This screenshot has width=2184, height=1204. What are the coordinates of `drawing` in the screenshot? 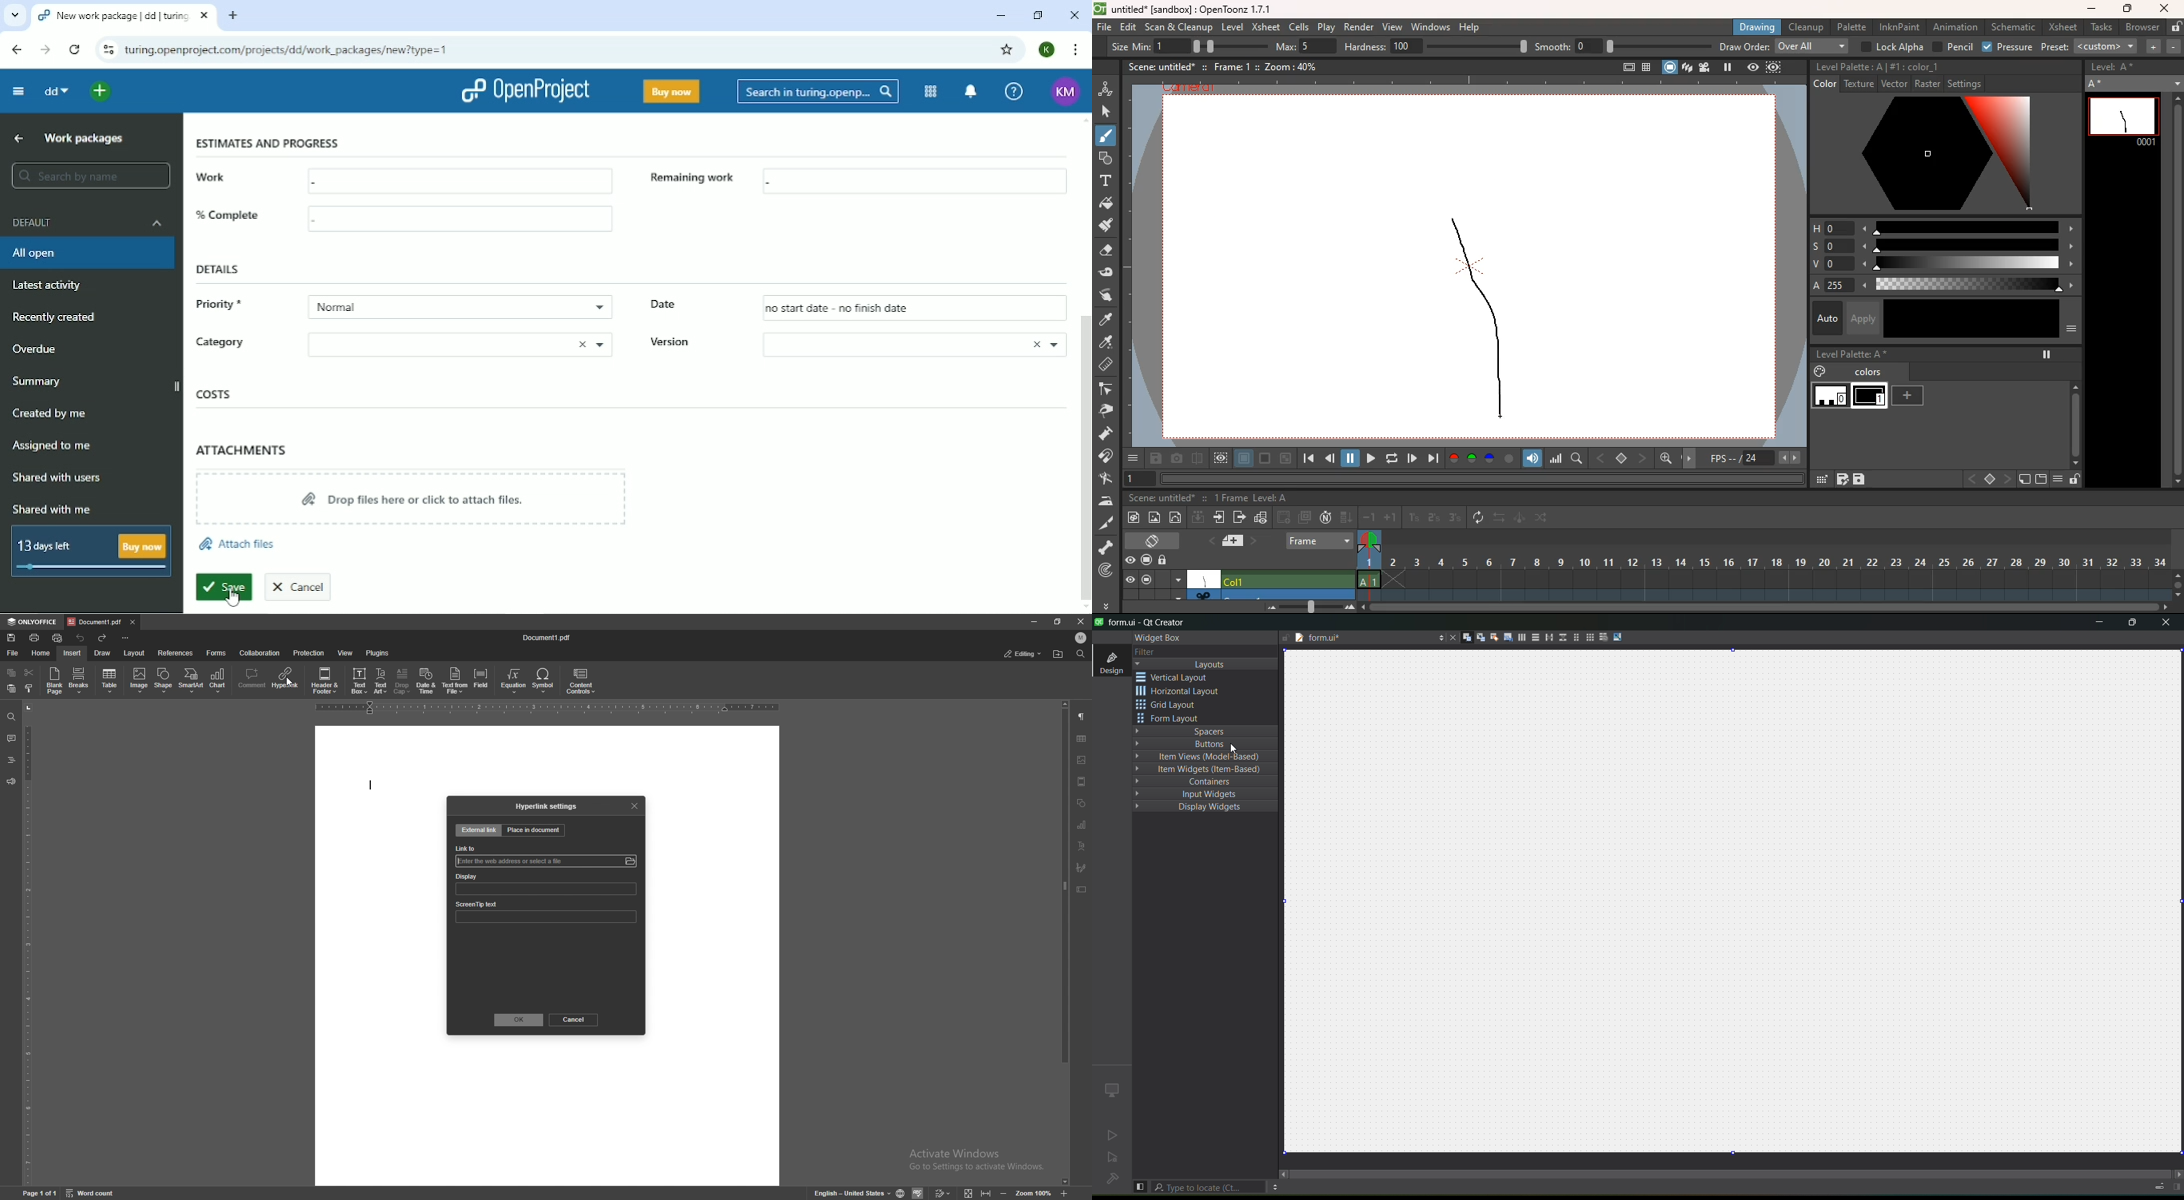 It's located at (1759, 26).